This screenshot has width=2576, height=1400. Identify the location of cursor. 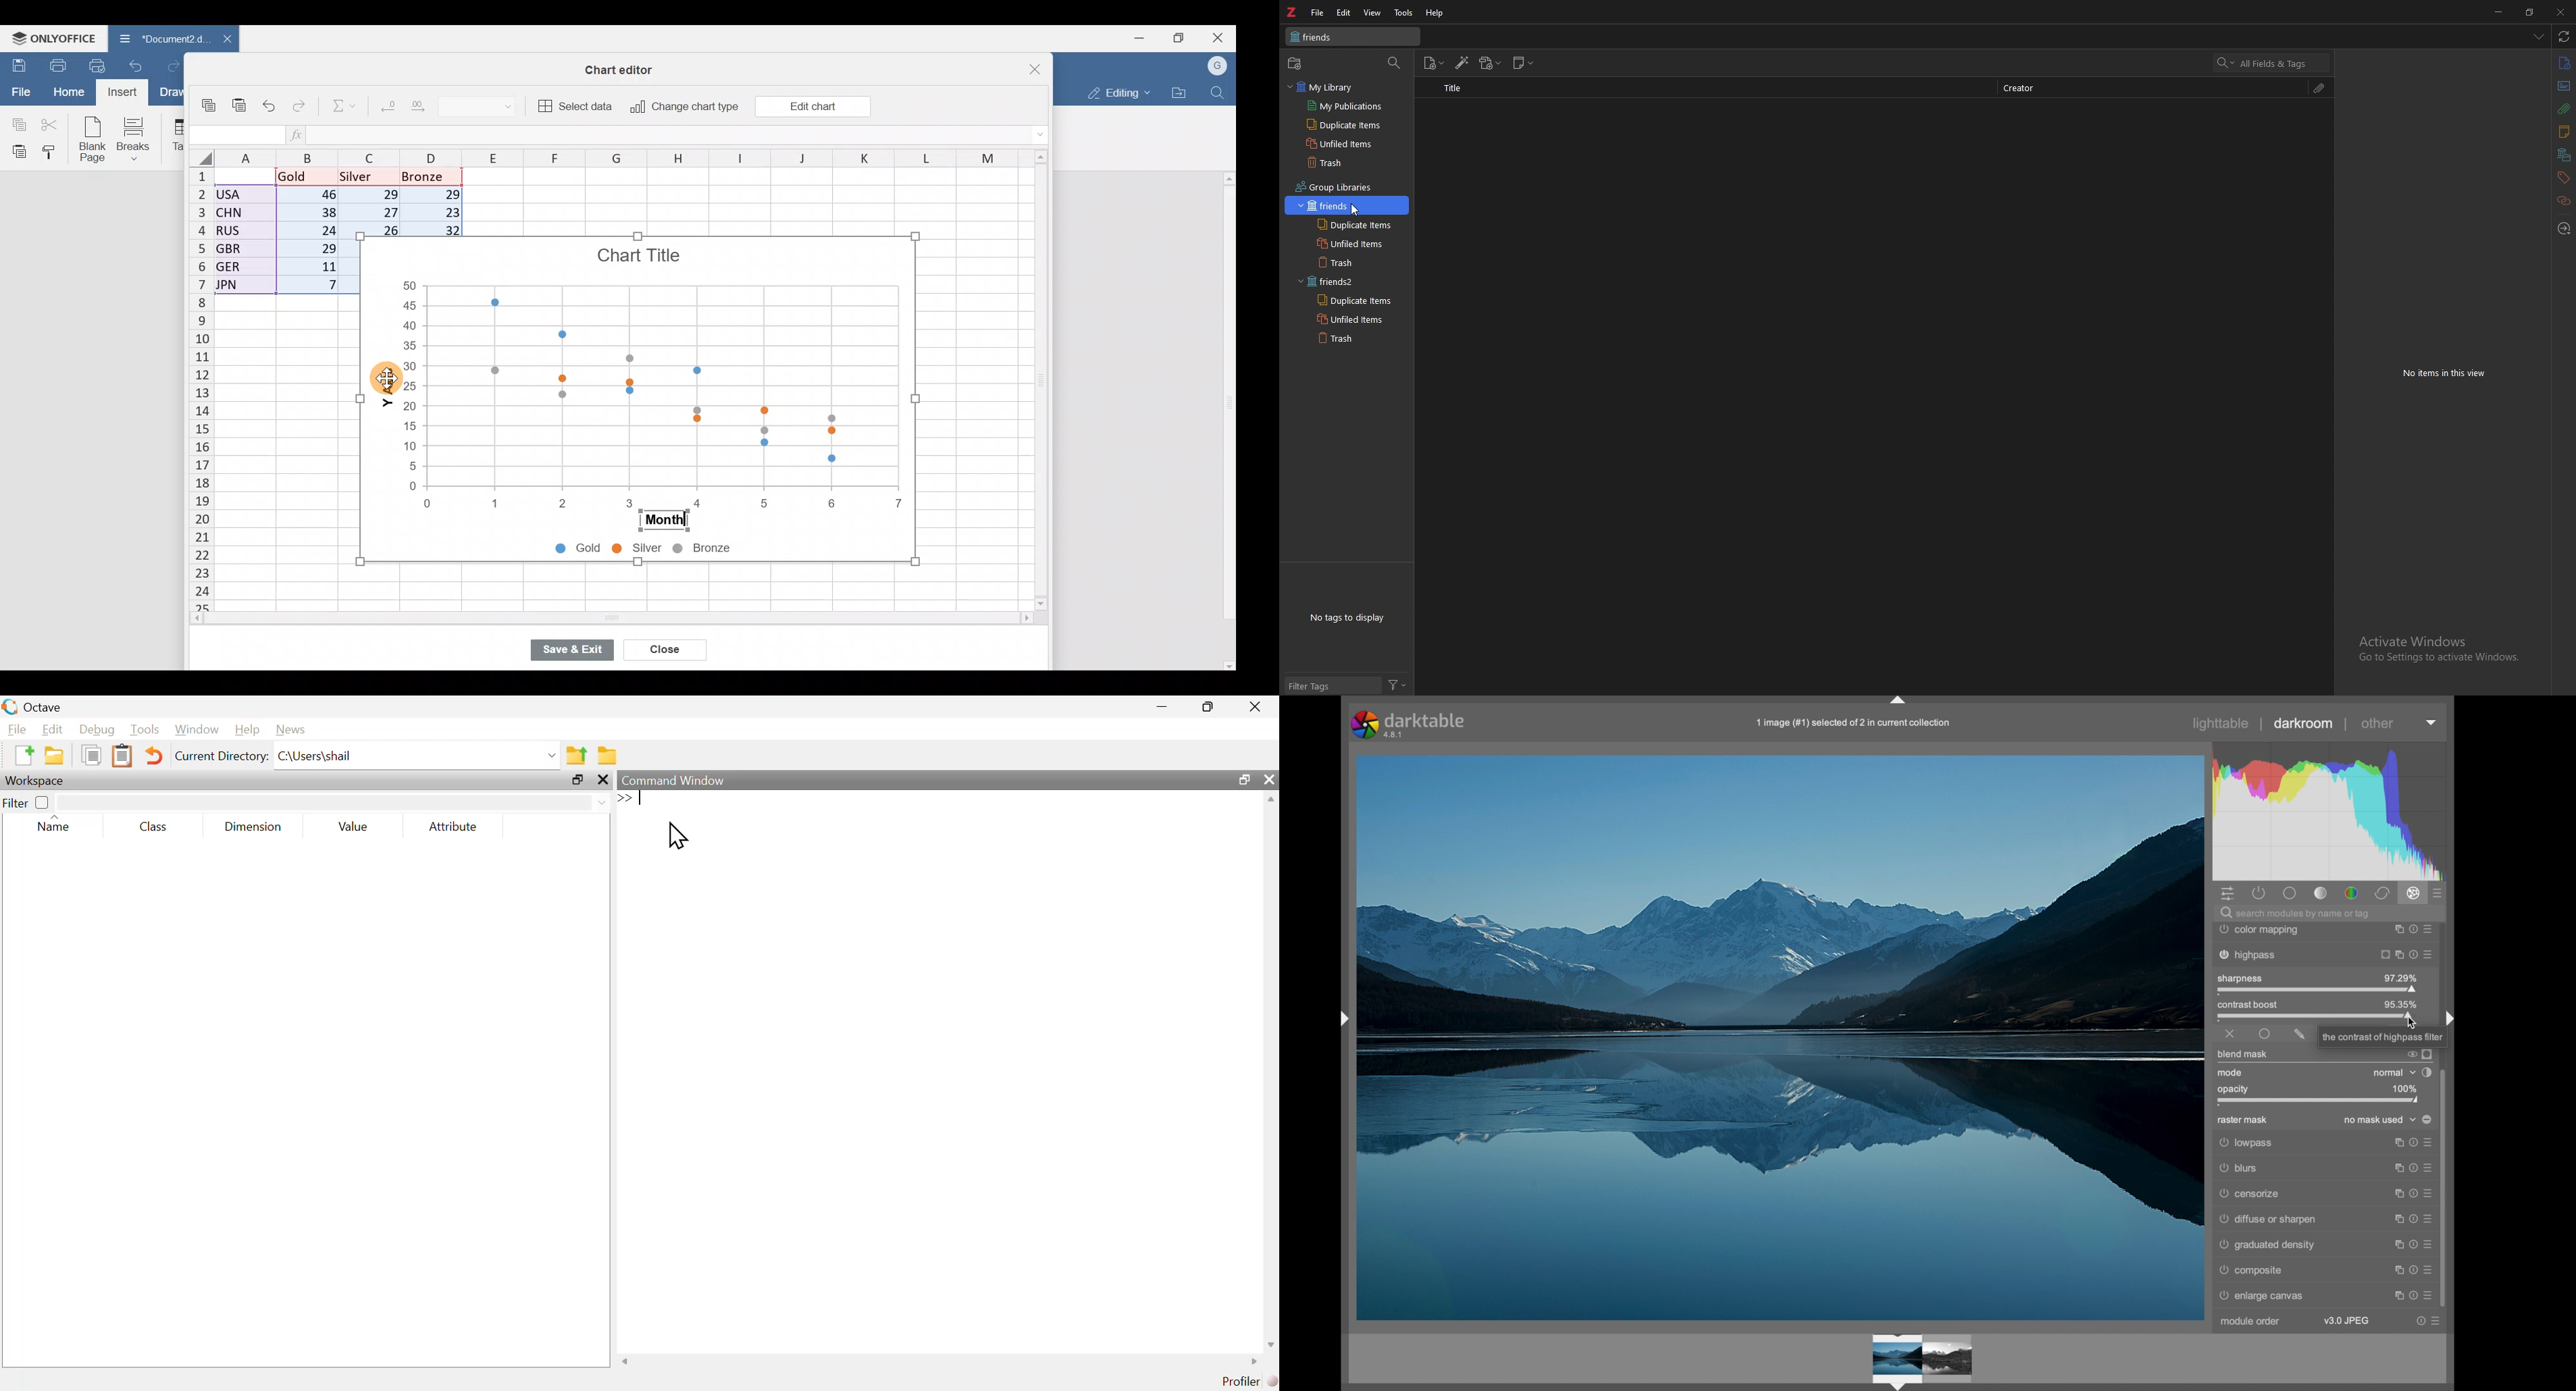
(680, 836).